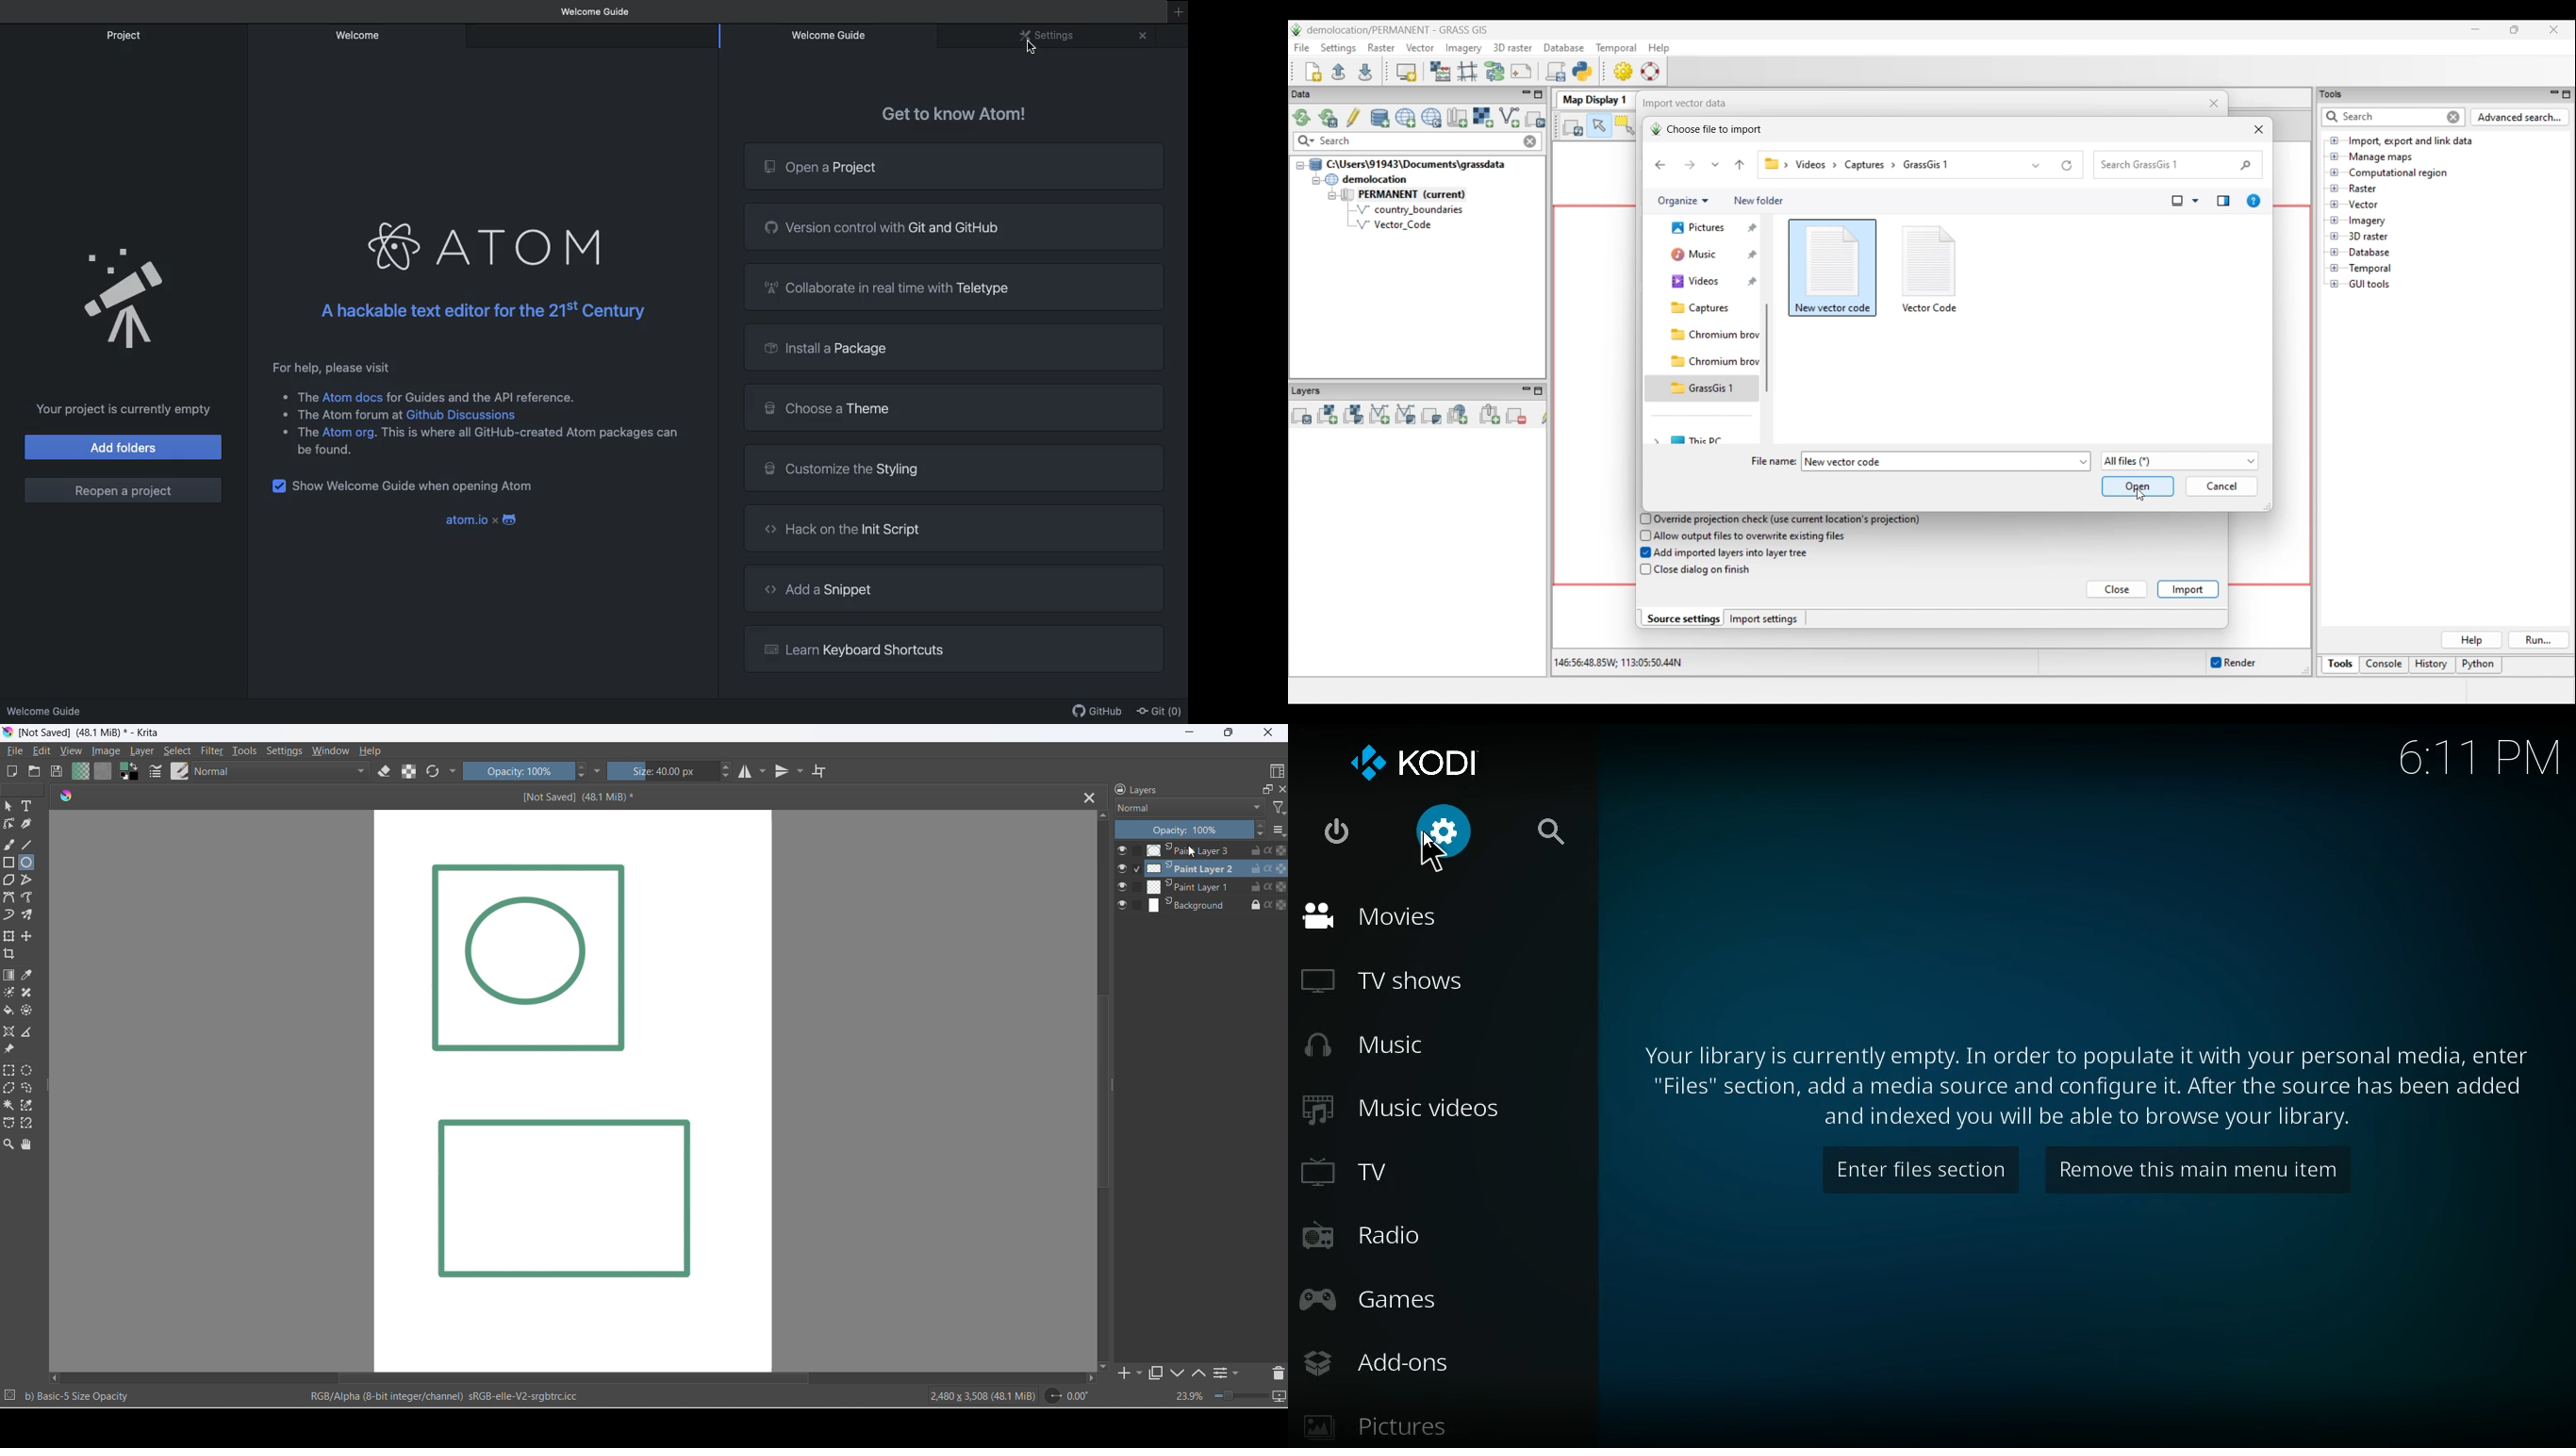 The height and width of the screenshot is (1456, 2576). I want to click on close, so click(1280, 786).